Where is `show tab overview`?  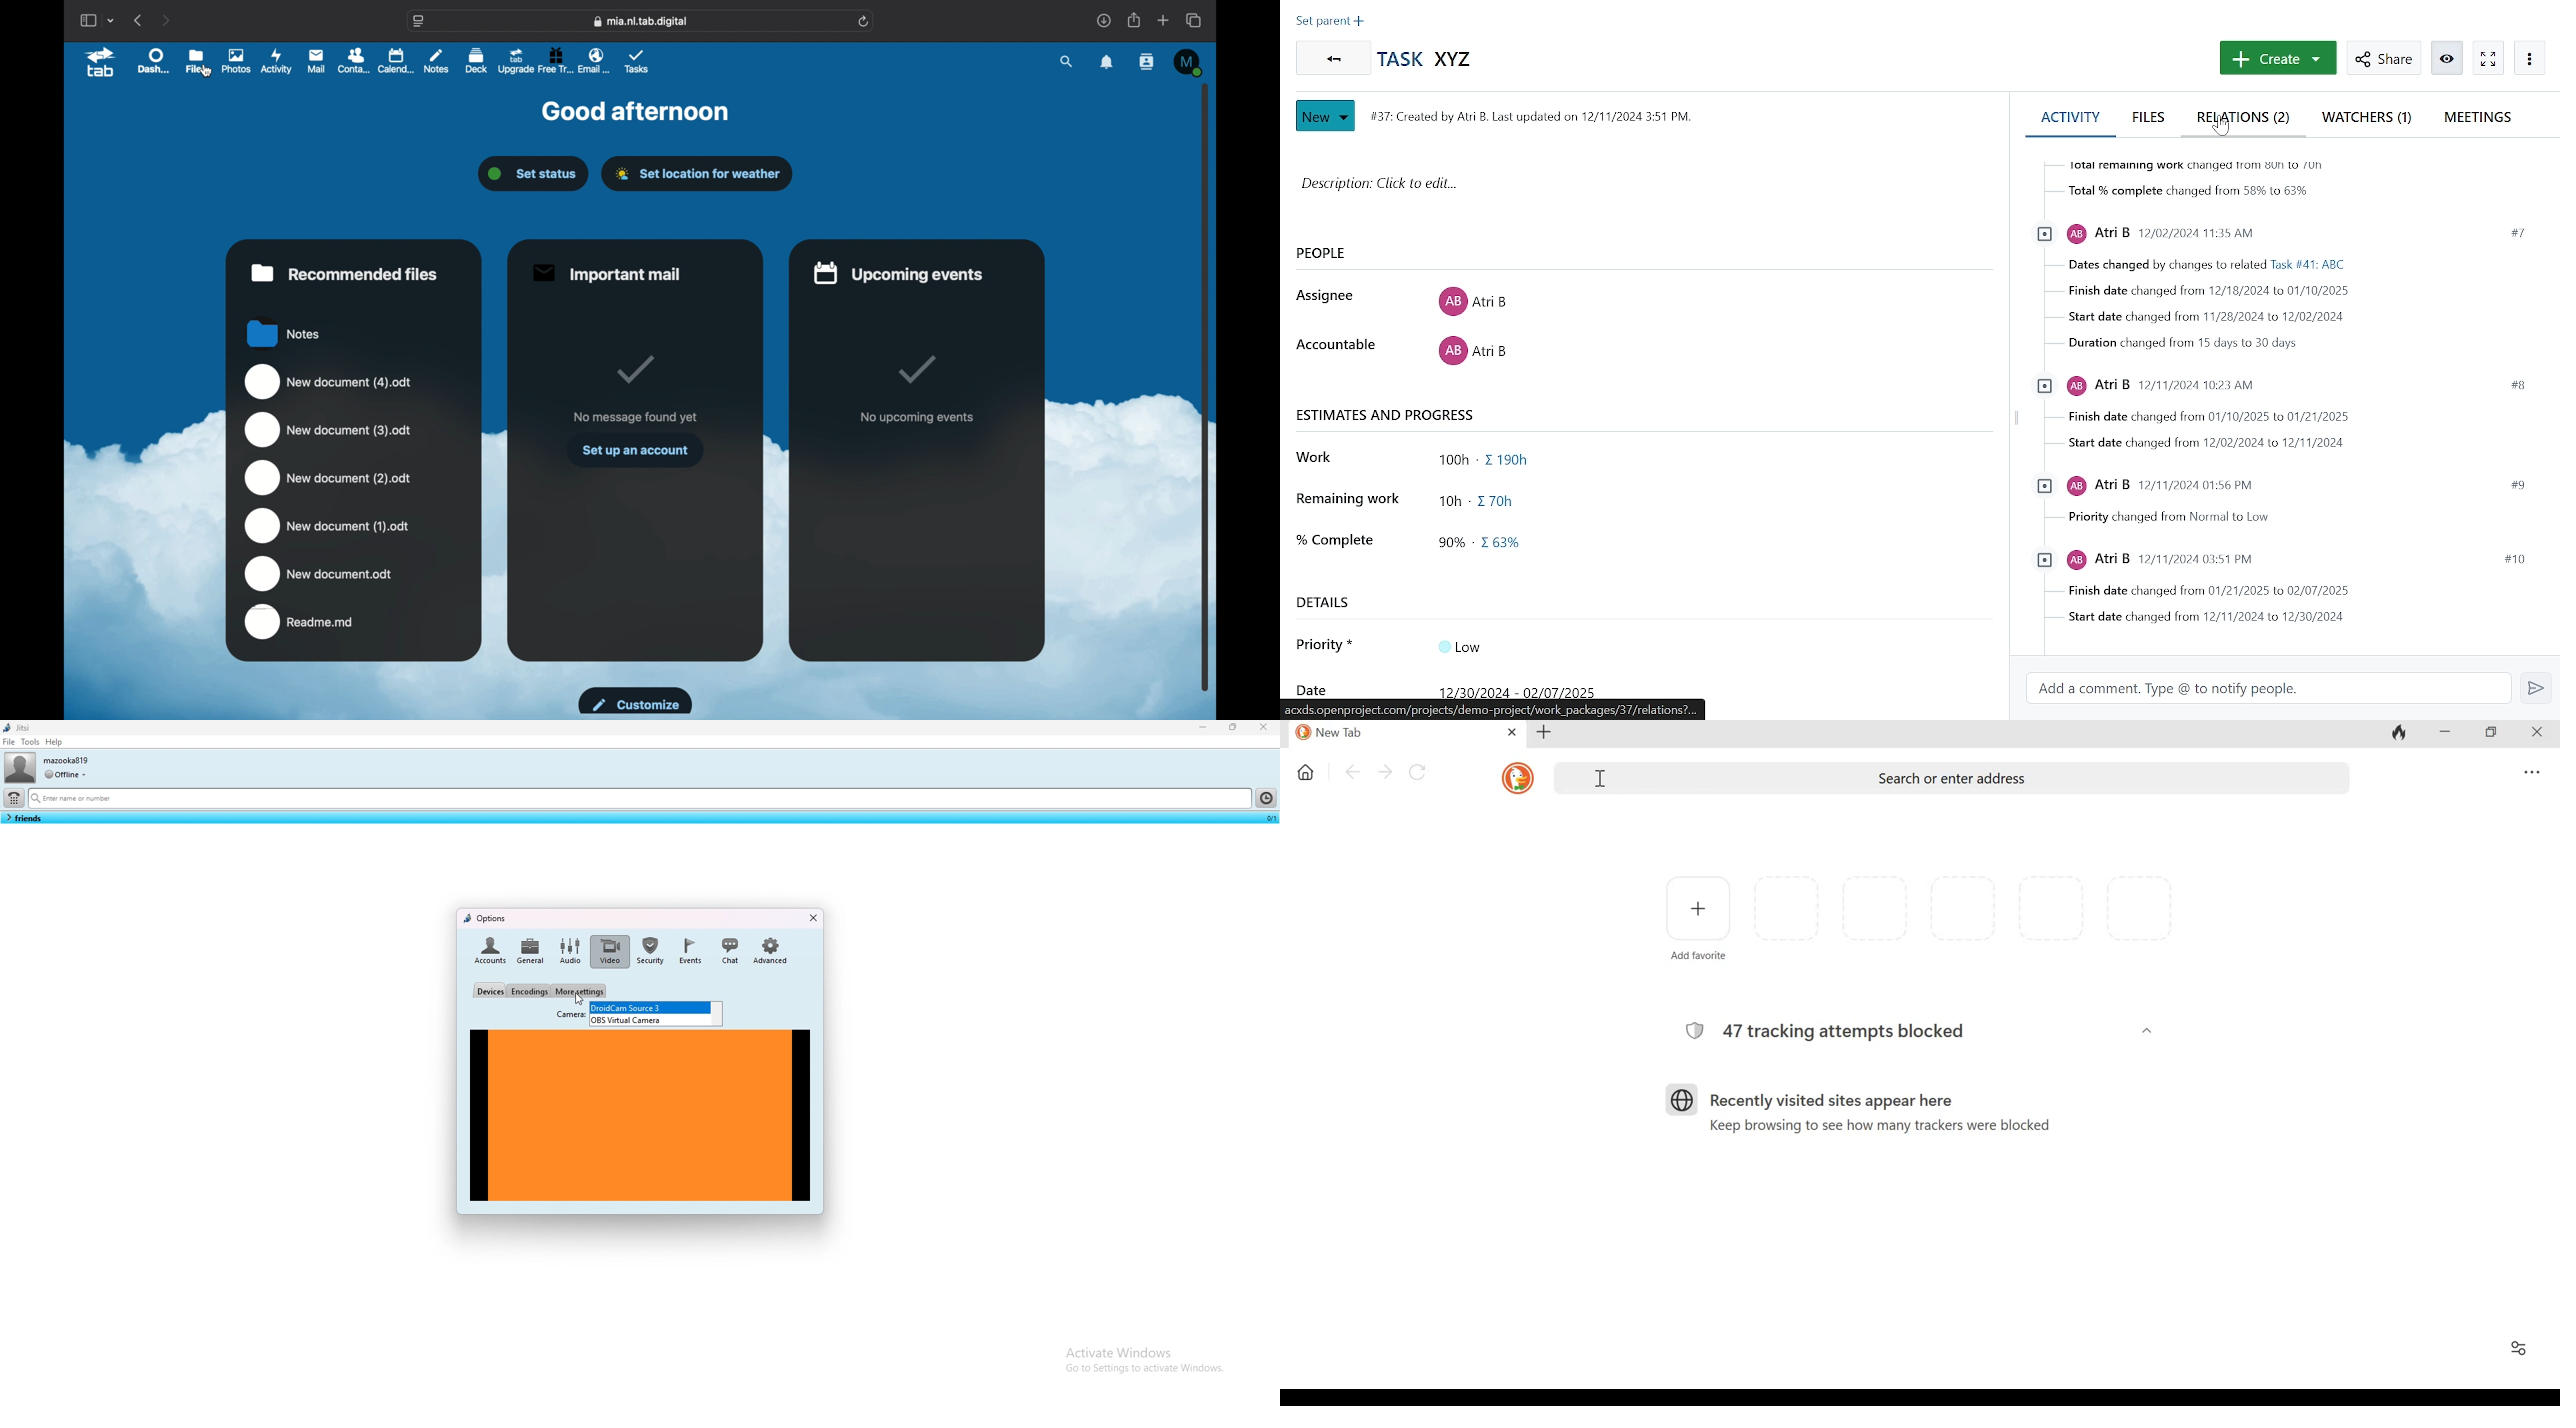
show tab overview is located at coordinates (1195, 20).